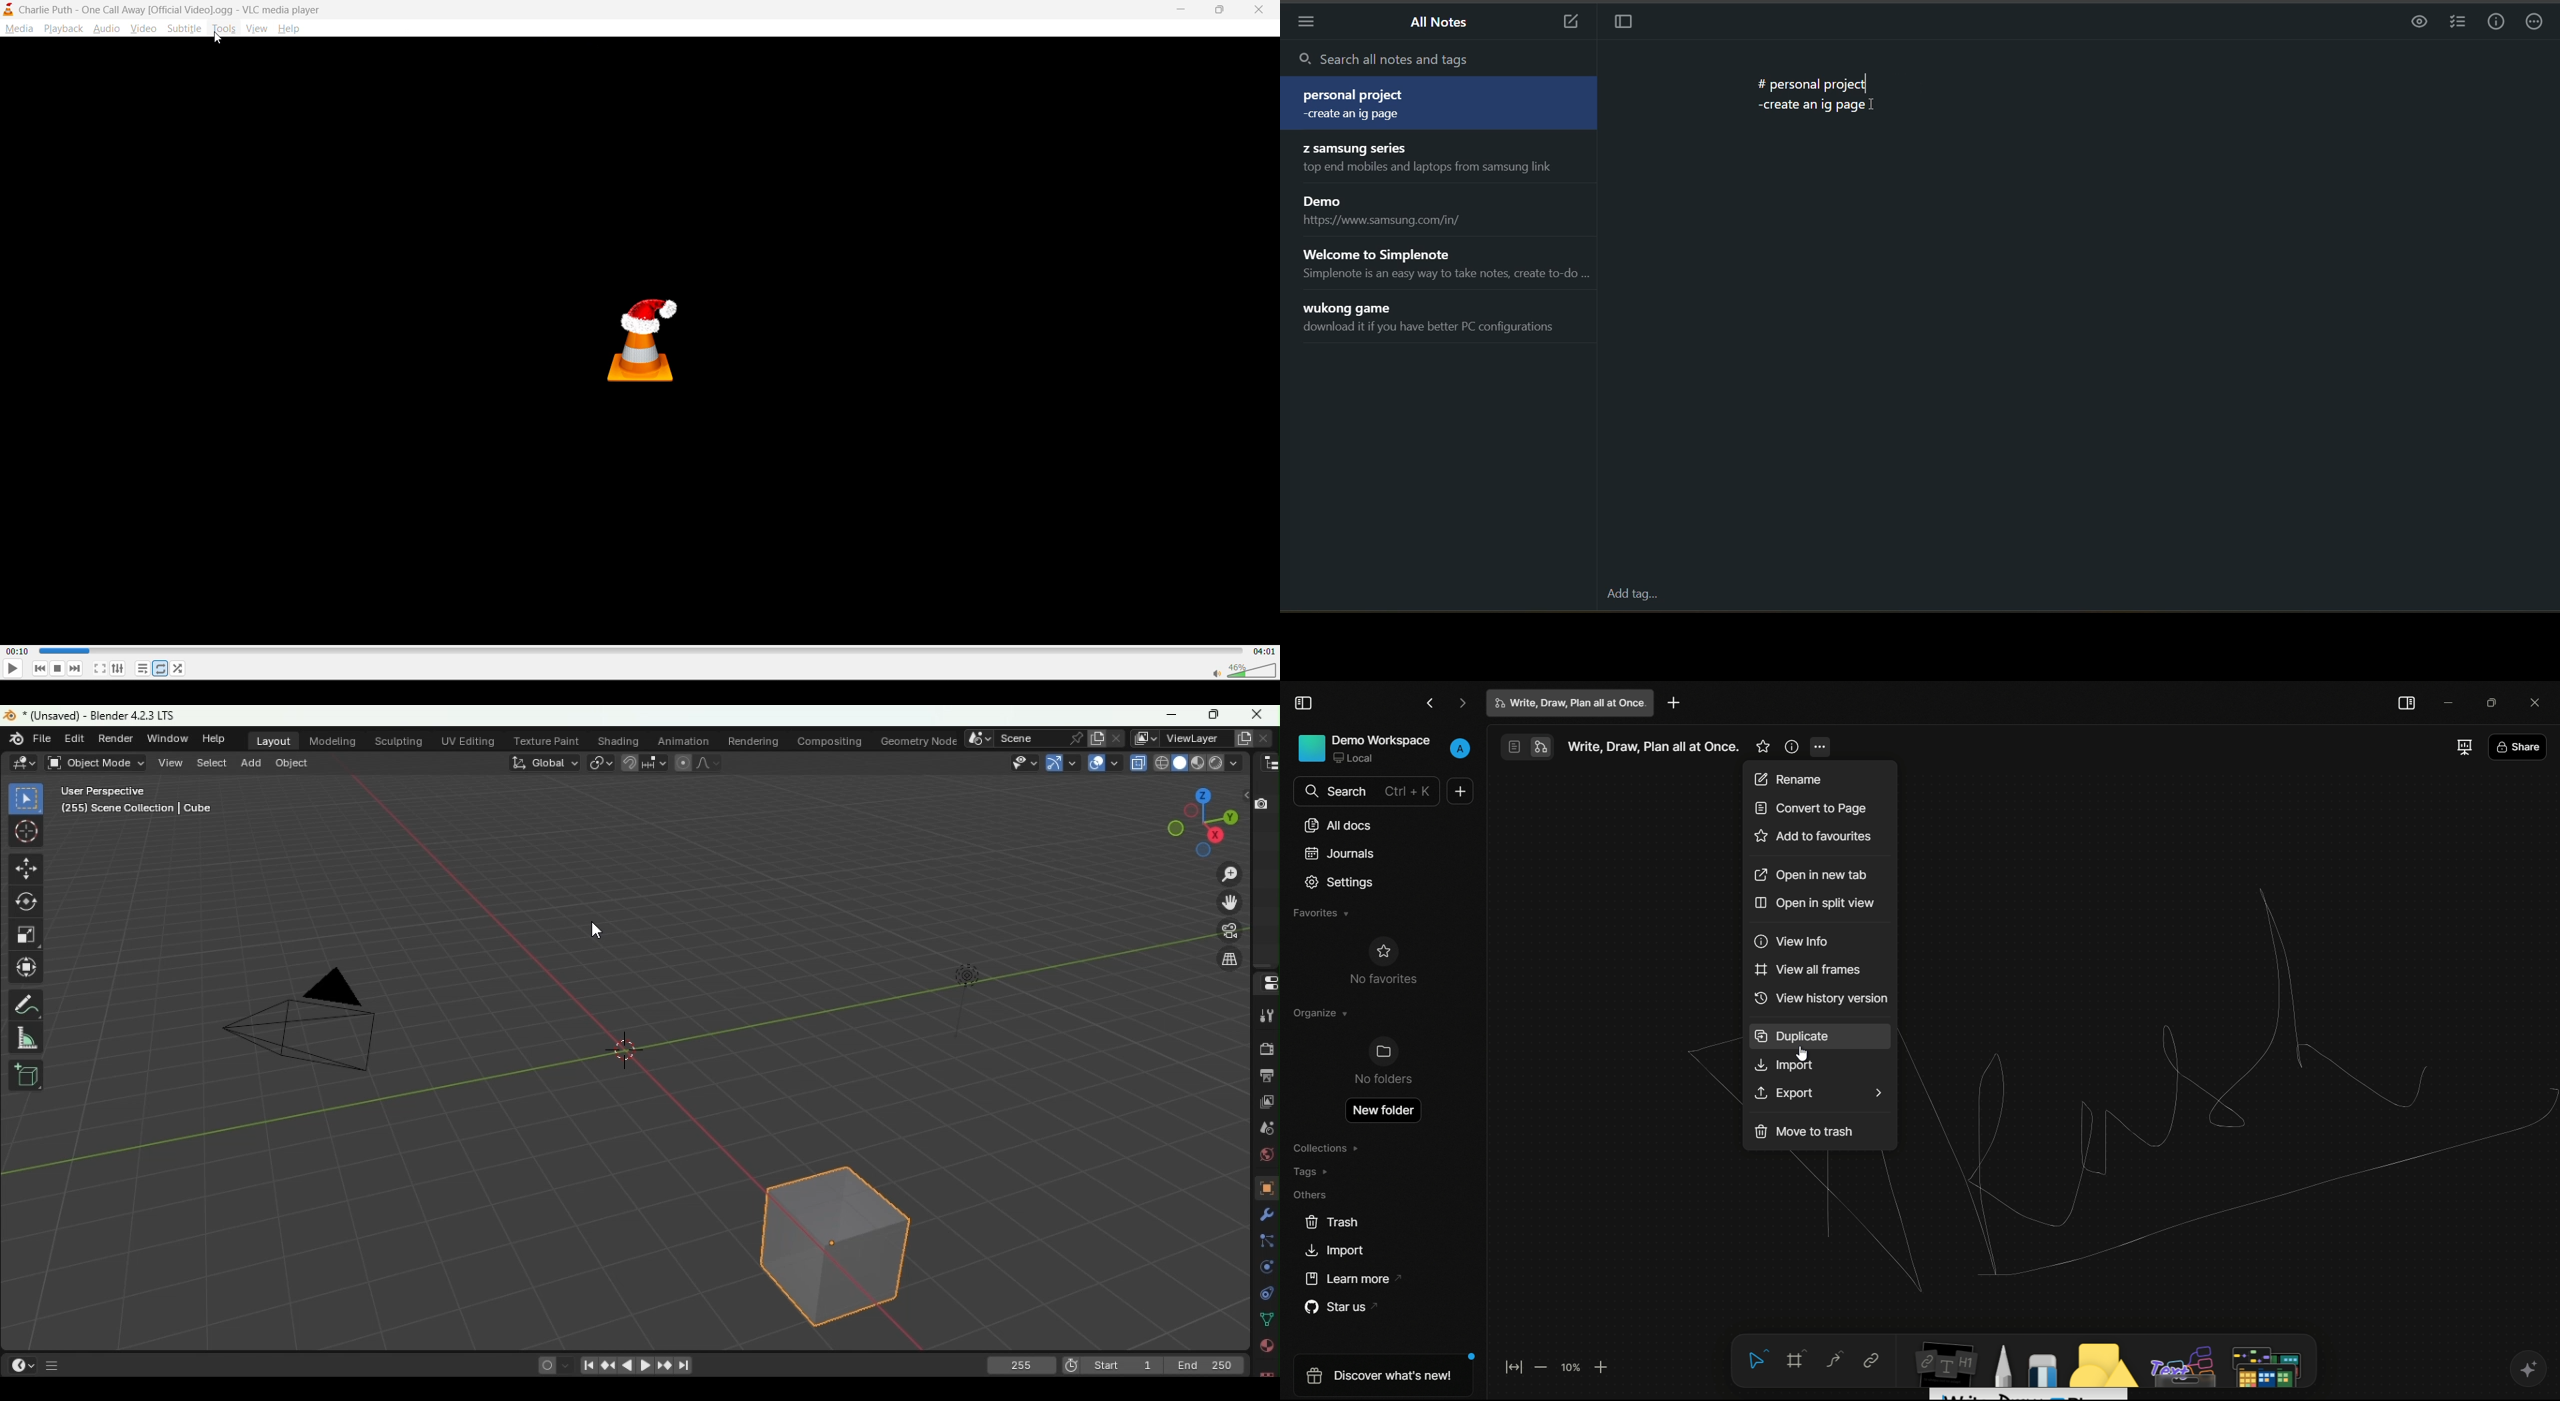 The image size is (2576, 1428). Describe the element at coordinates (1145, 737) in the screenshot. I see `The active workspace view layer showing in the window` at that location.